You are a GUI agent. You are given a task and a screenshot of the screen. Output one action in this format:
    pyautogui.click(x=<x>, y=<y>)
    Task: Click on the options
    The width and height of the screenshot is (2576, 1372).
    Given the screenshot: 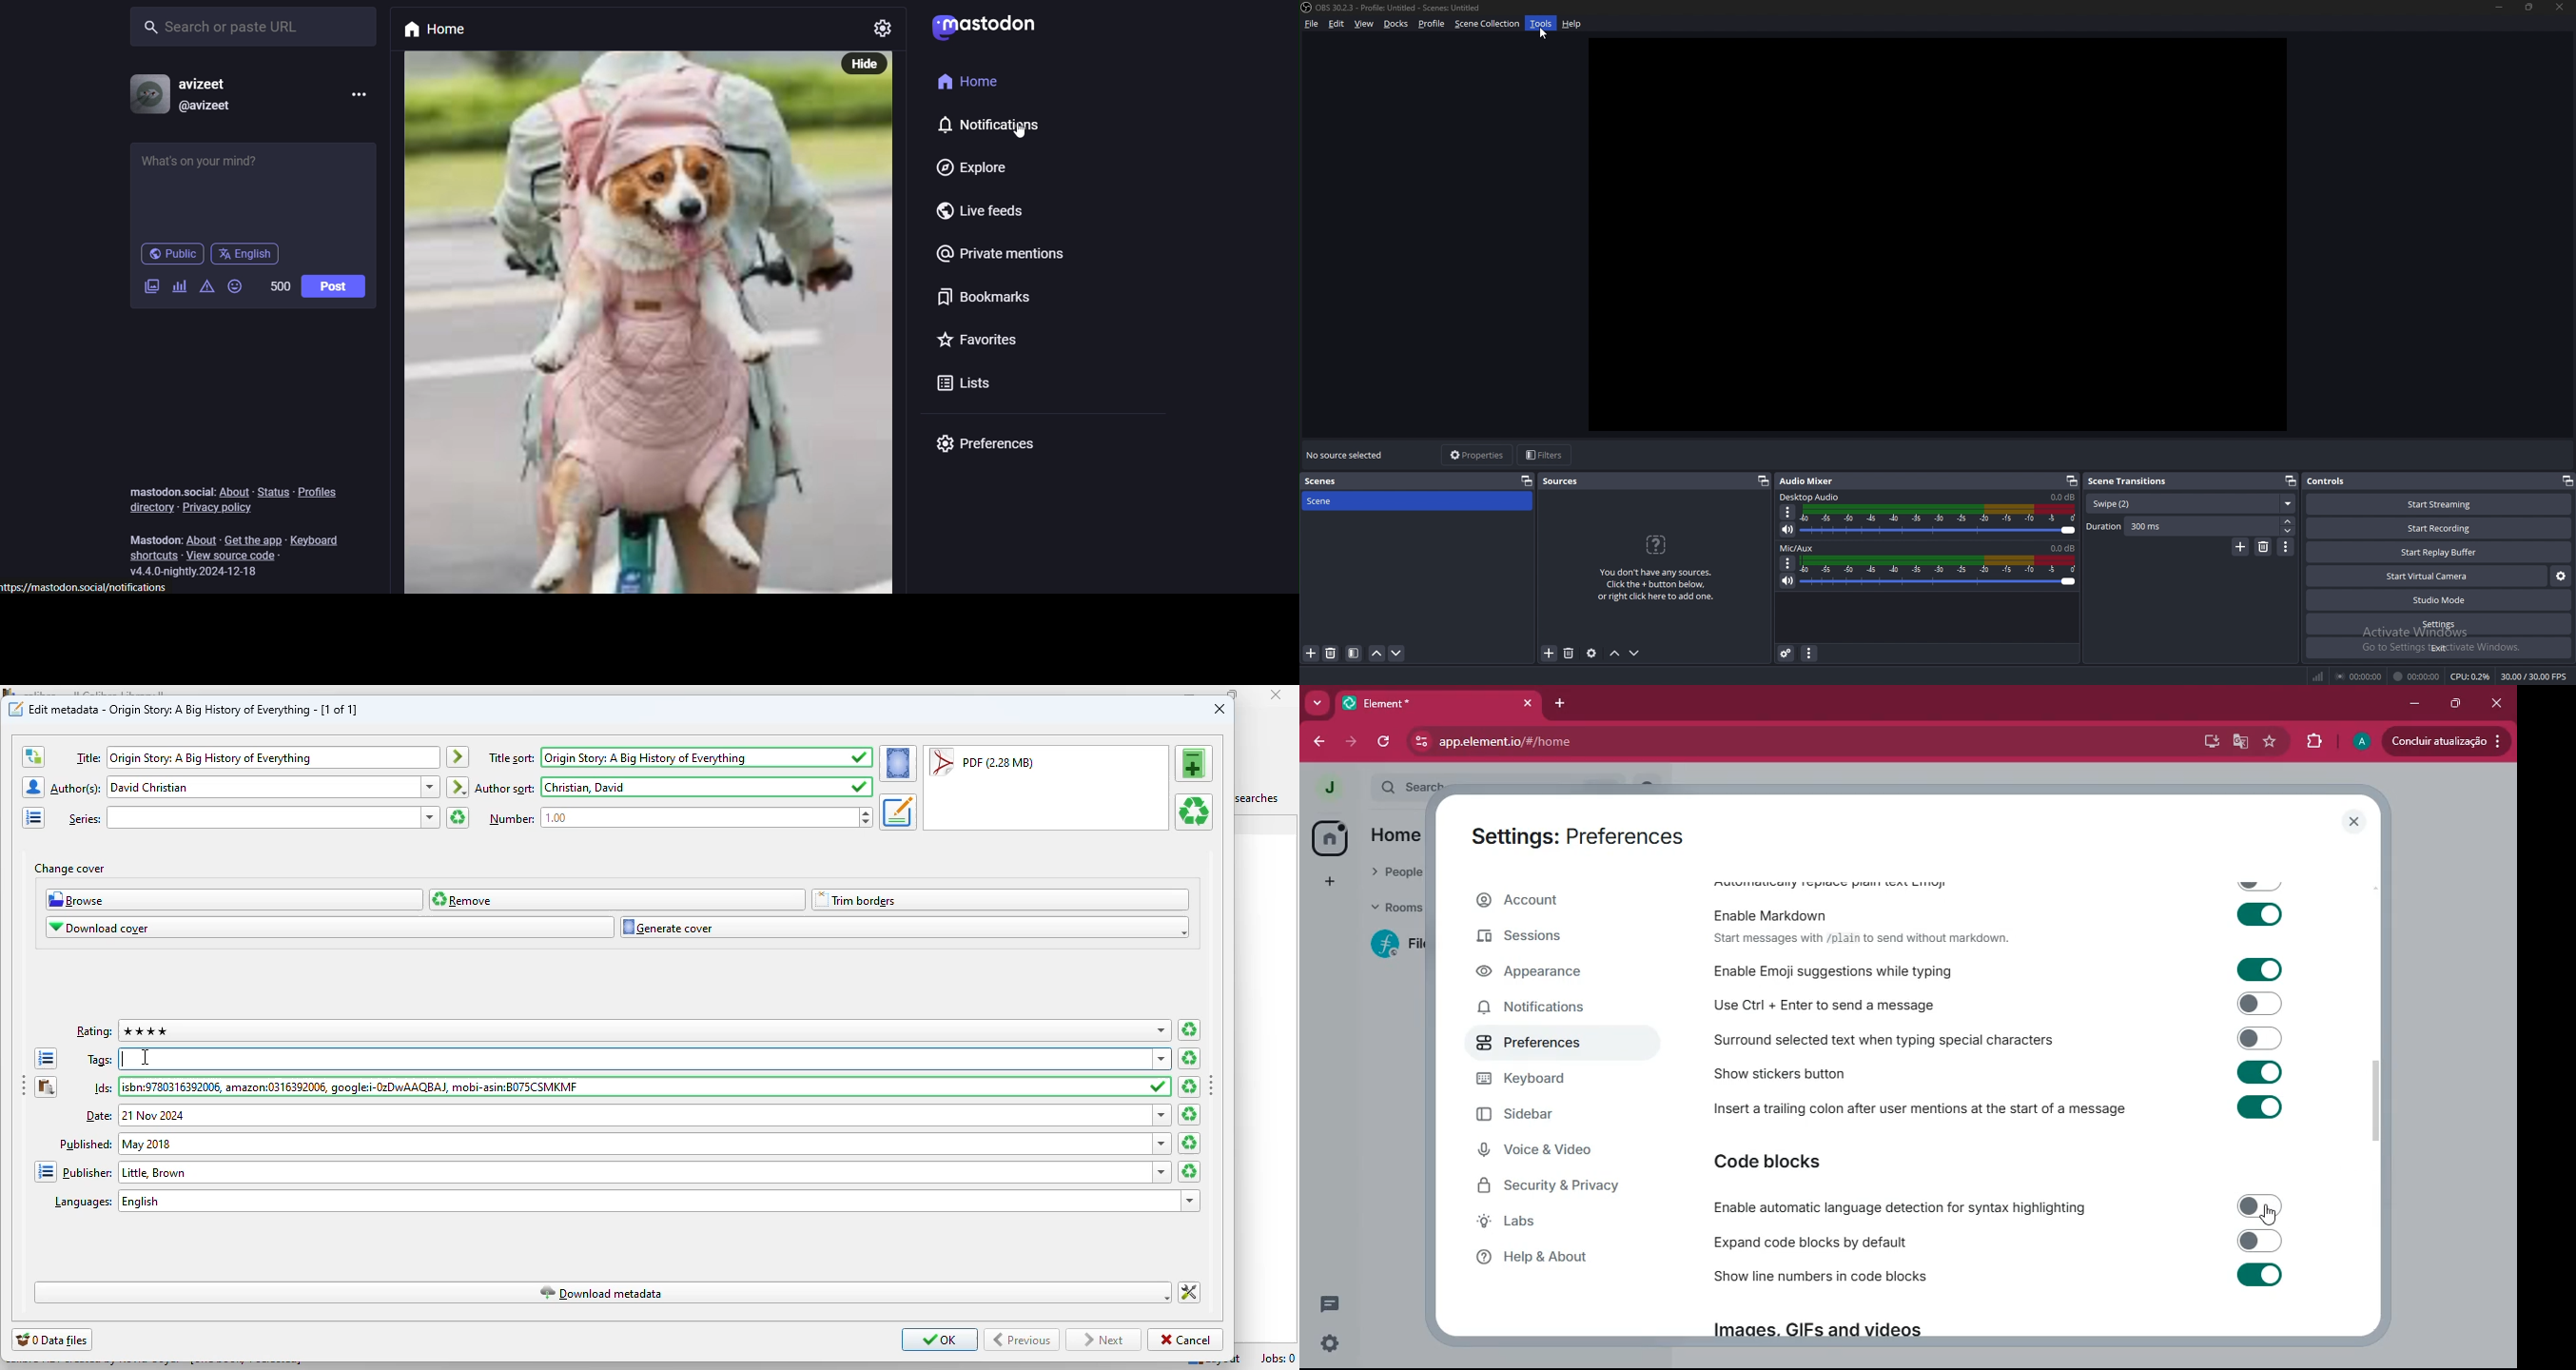 What is the action you would take?
    pyautogui.click(x=1788, y=513)
    